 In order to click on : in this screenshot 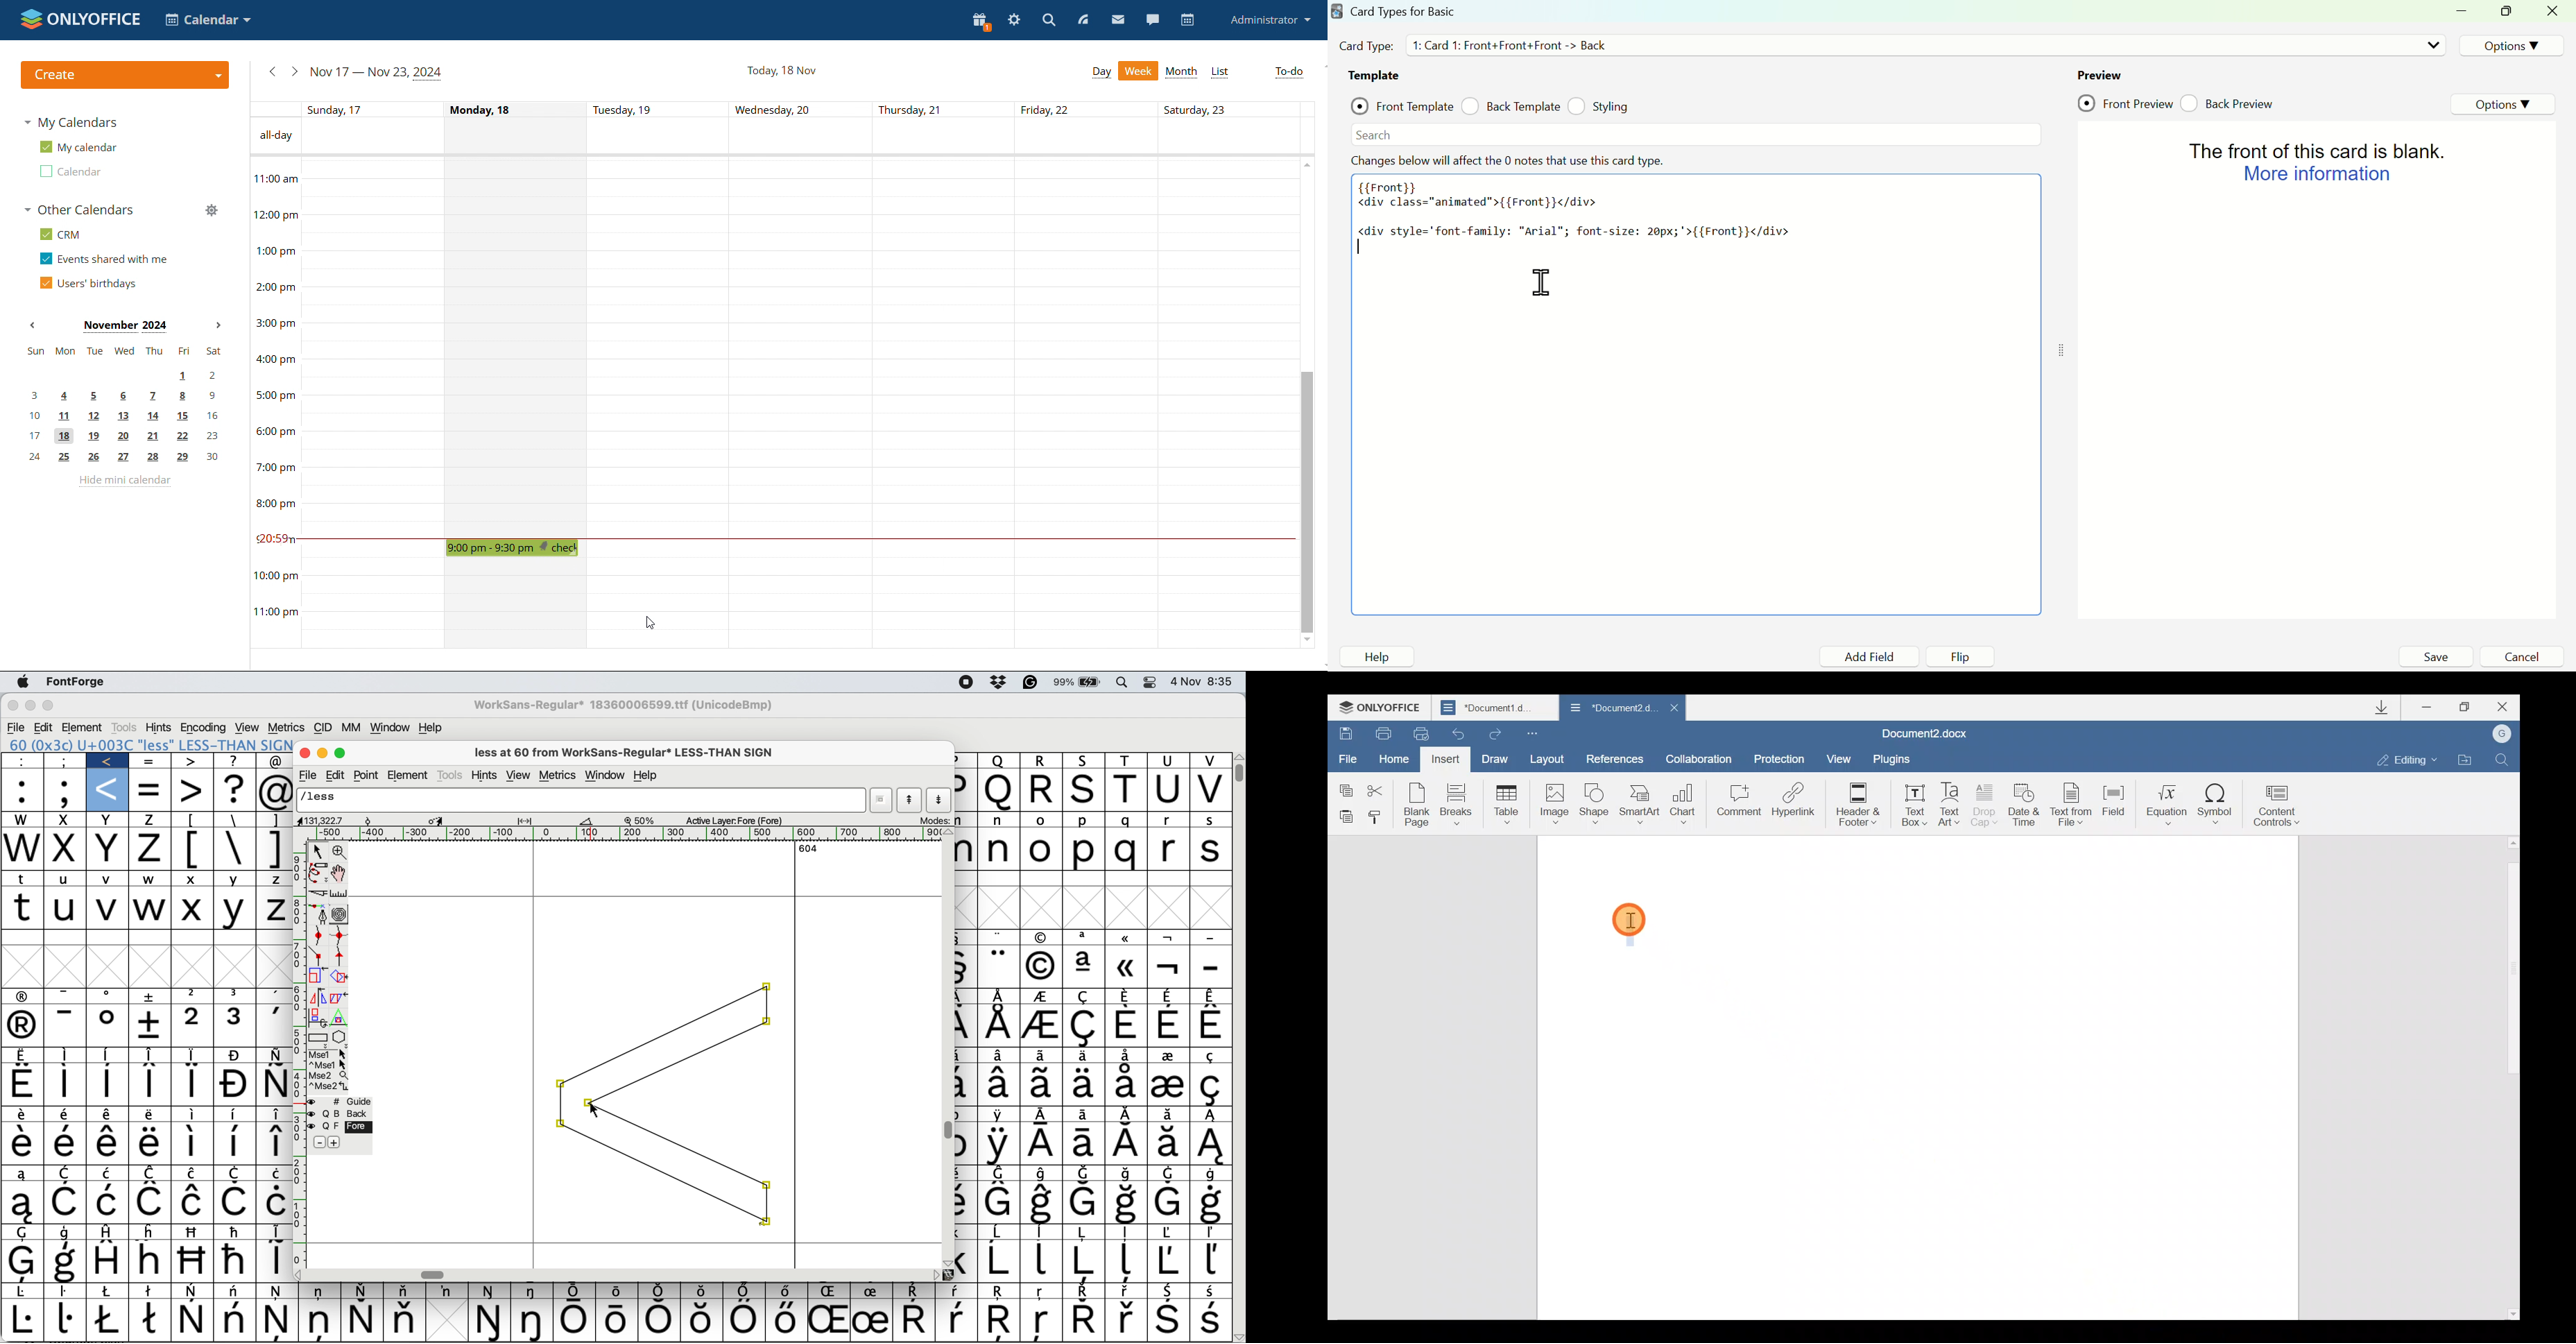, I will do `click(25, 761)`.